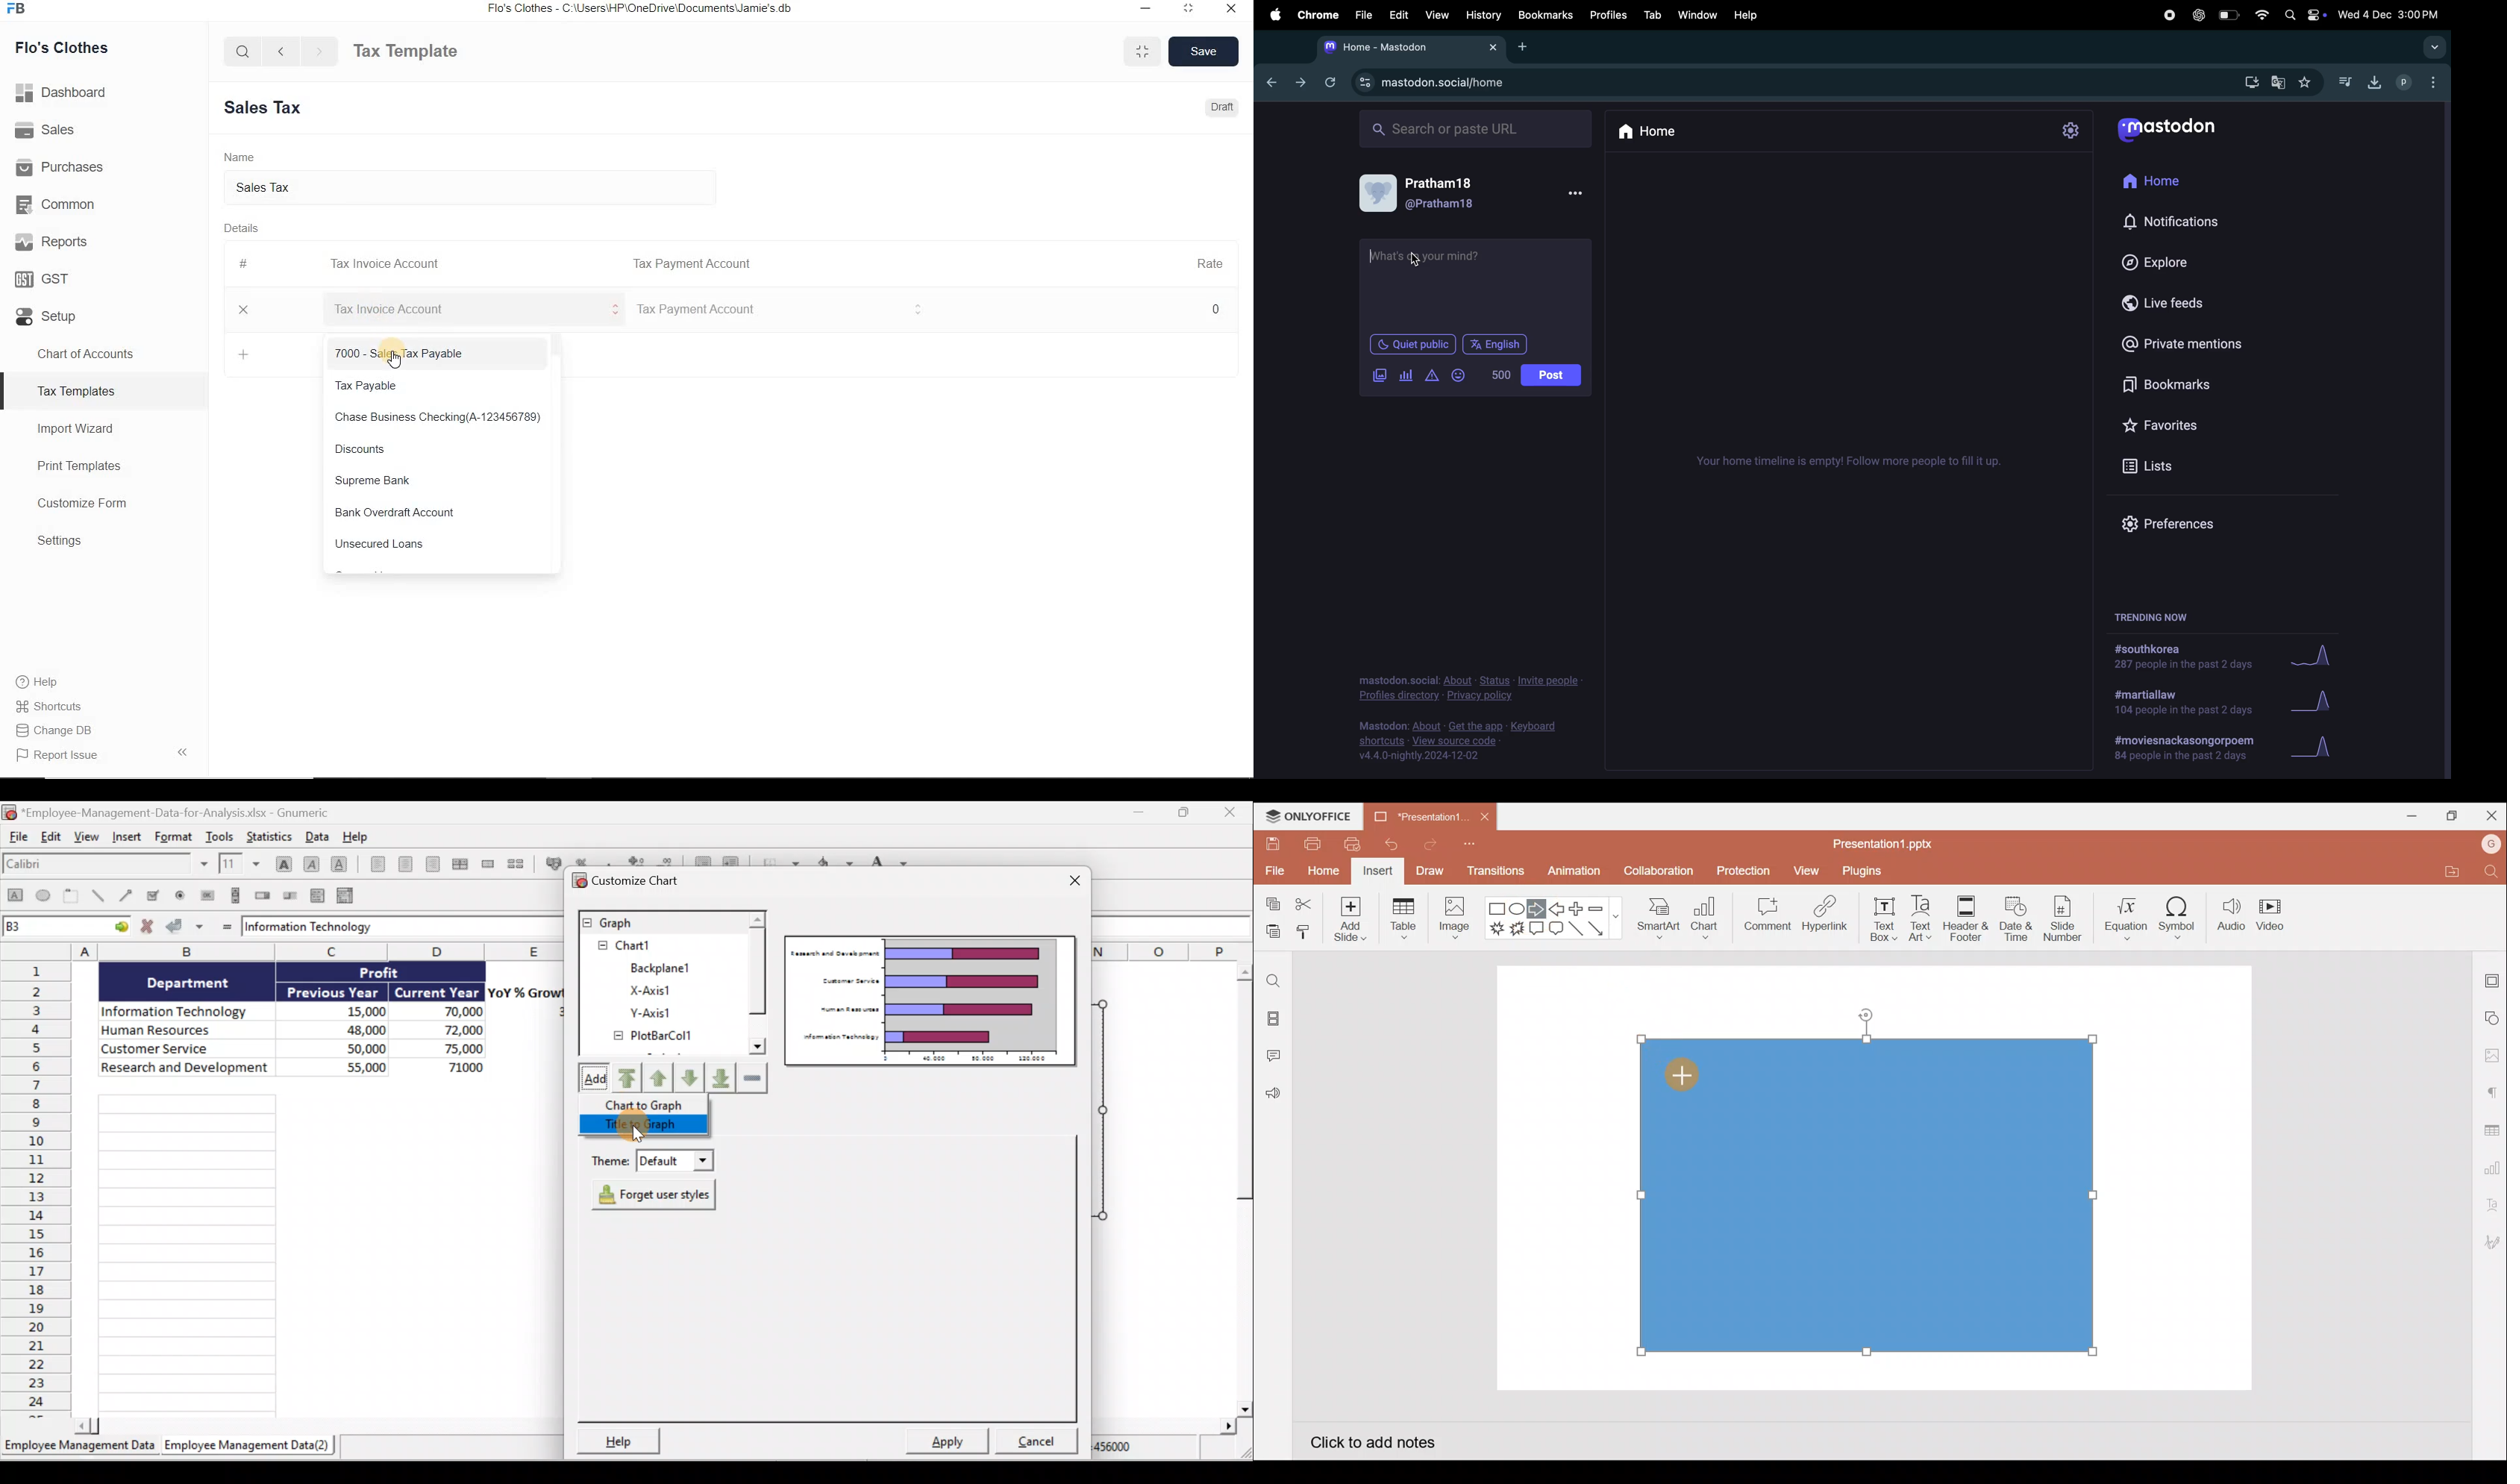  Describe the element at coordinates (281, 50) in the screenshot. I see `Backward` at that location.